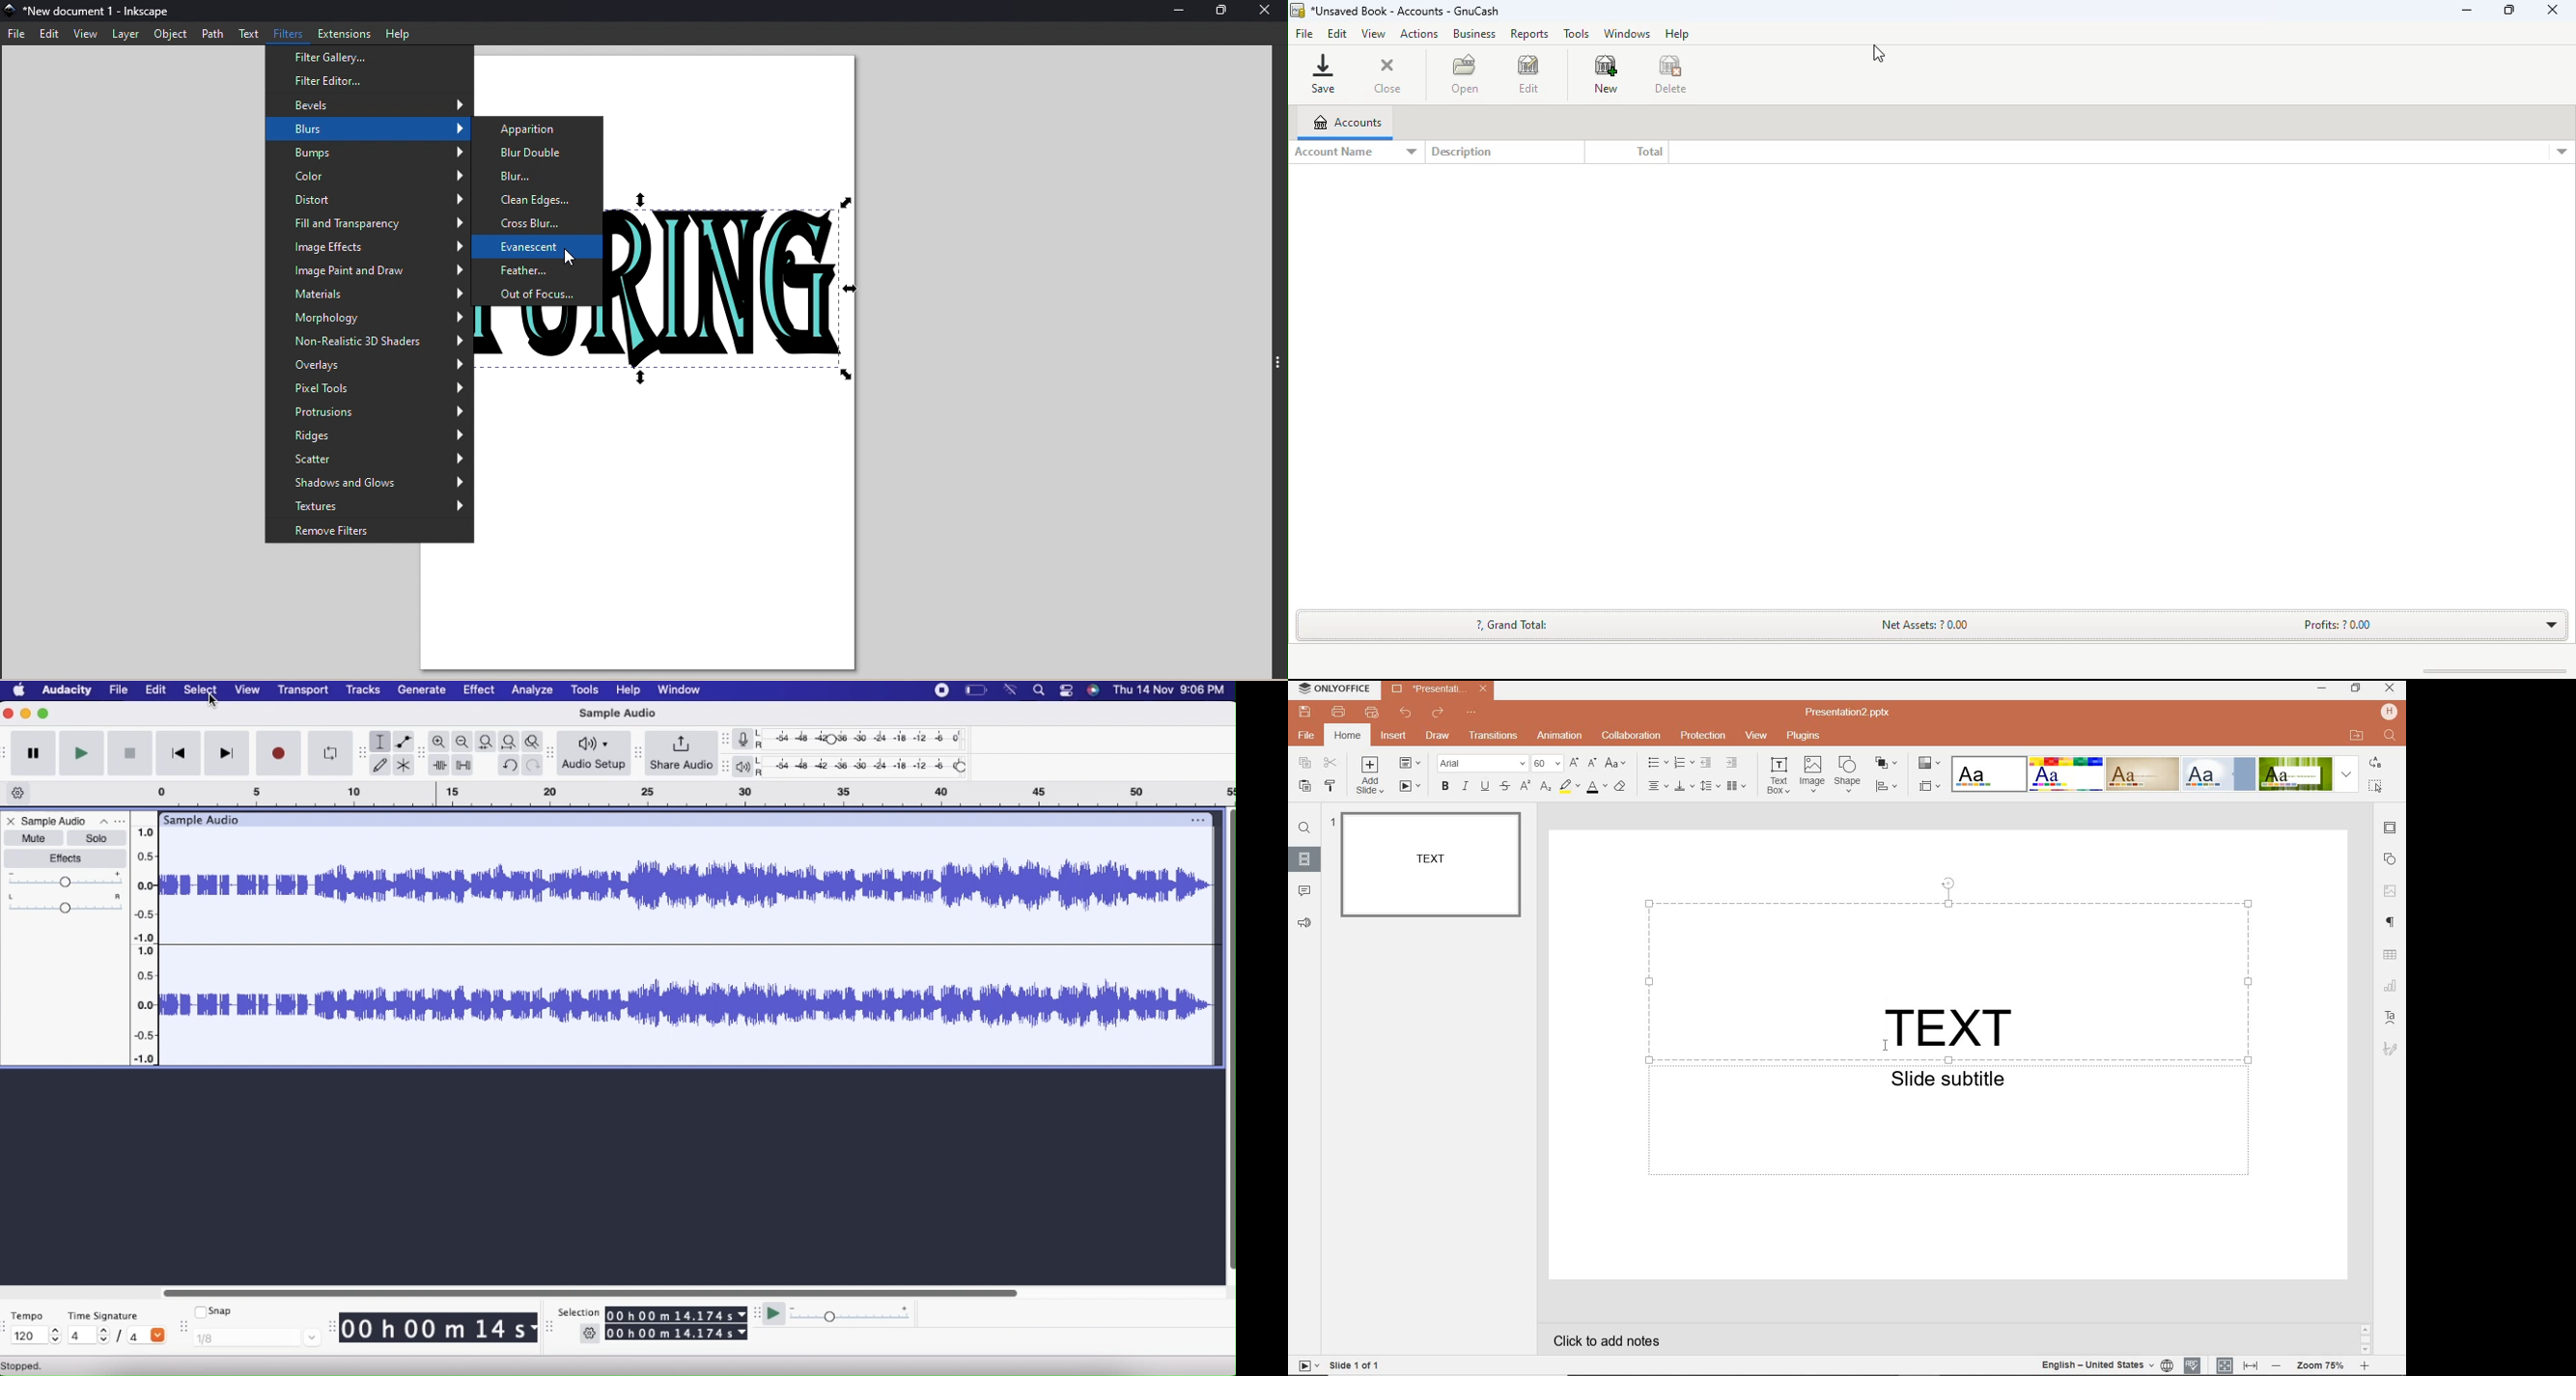  Describe the element at coordinates (1430, 865) in the screenshot. I see `SLIDE1` at that location.